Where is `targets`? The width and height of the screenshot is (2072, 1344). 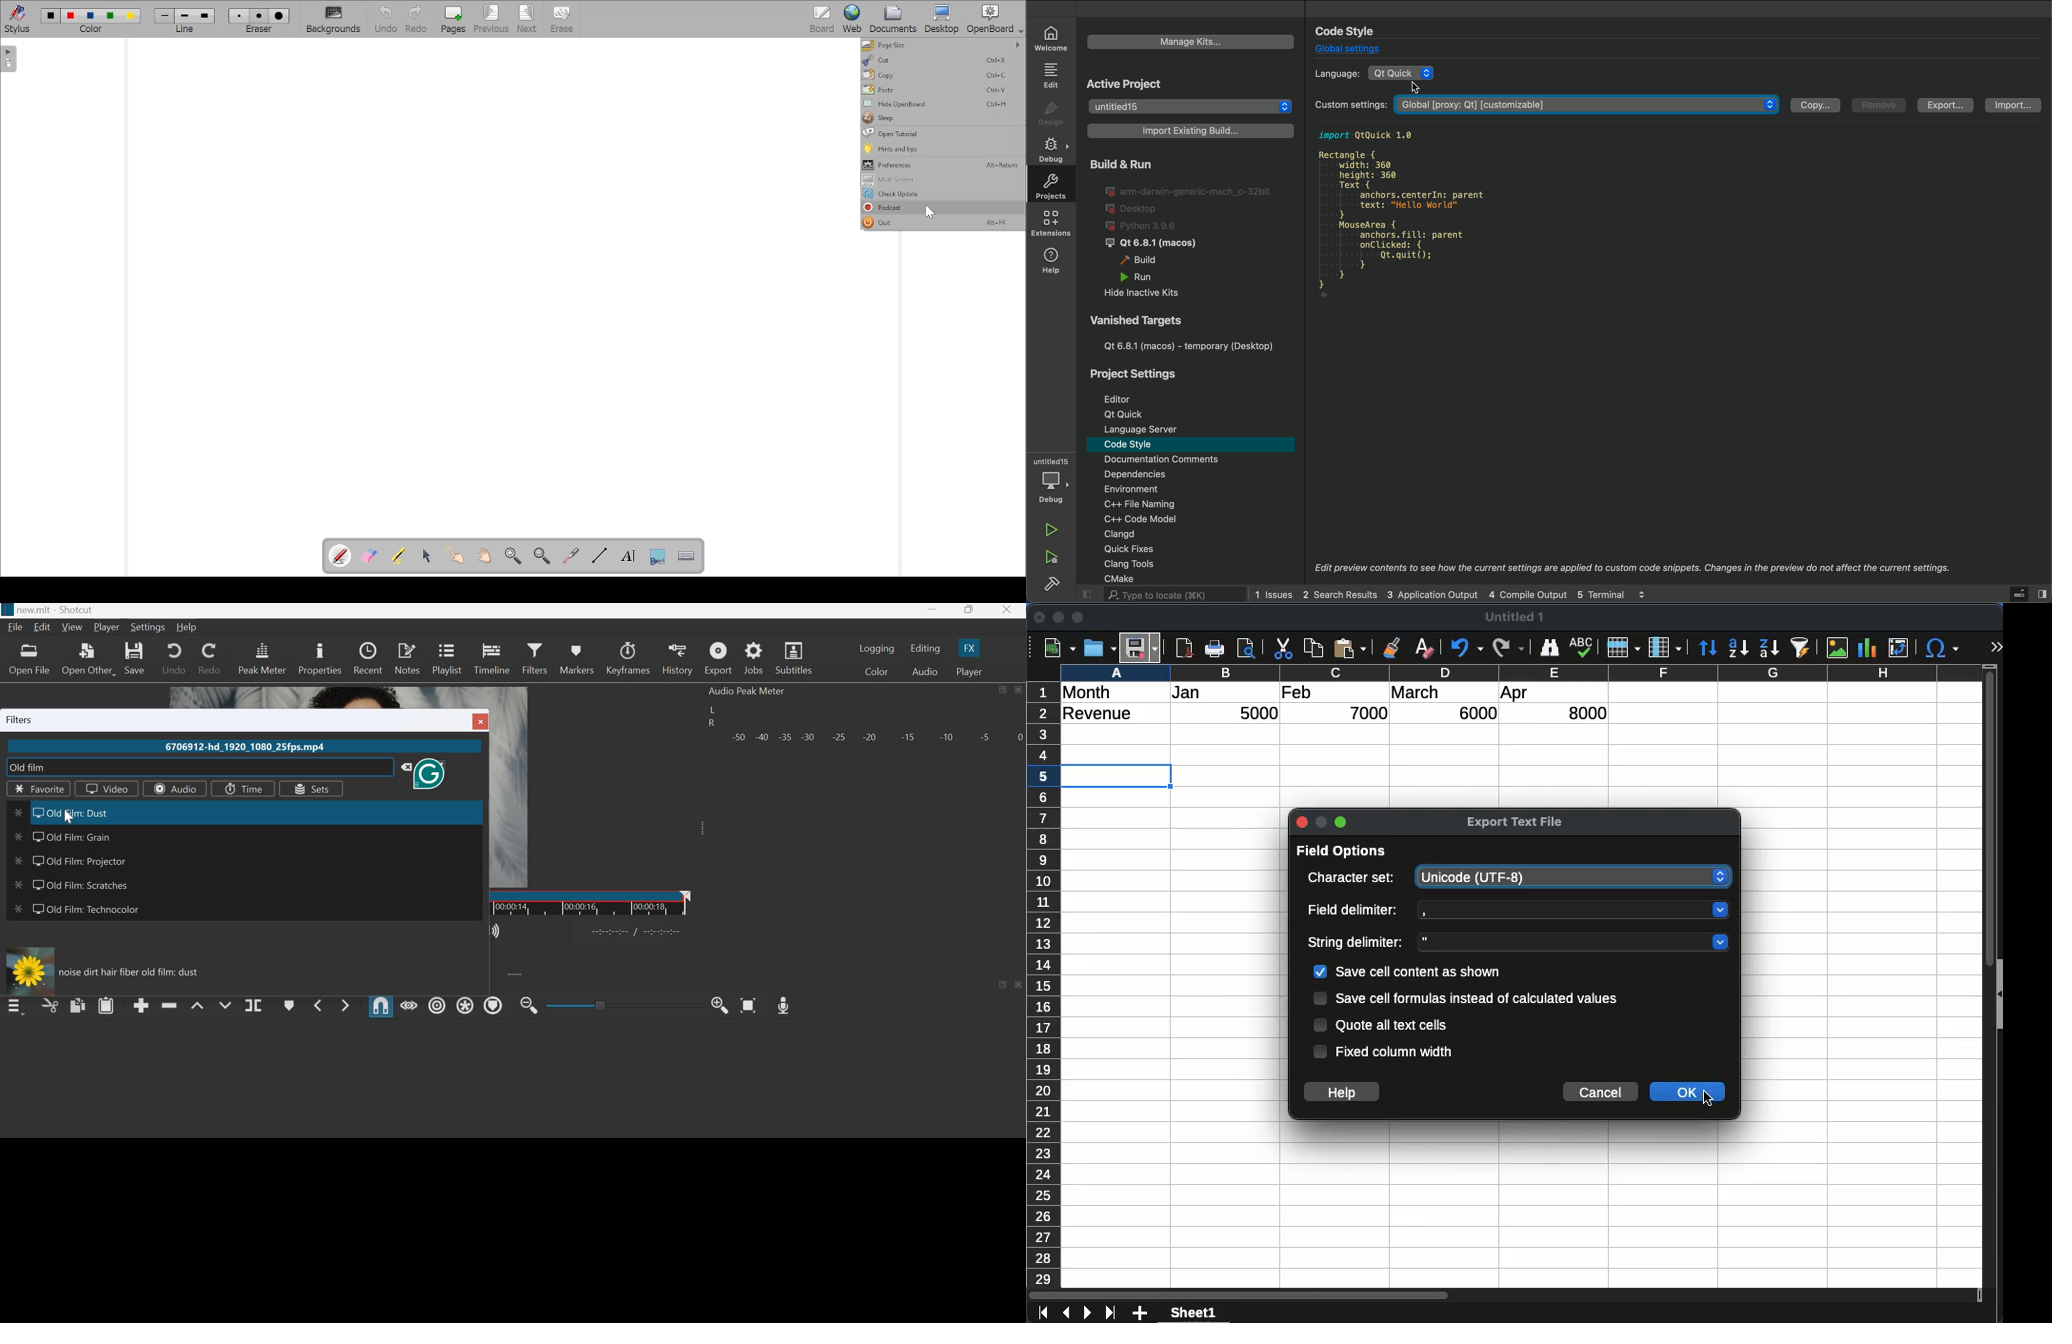 targets is located at coordinates (1184, 334).